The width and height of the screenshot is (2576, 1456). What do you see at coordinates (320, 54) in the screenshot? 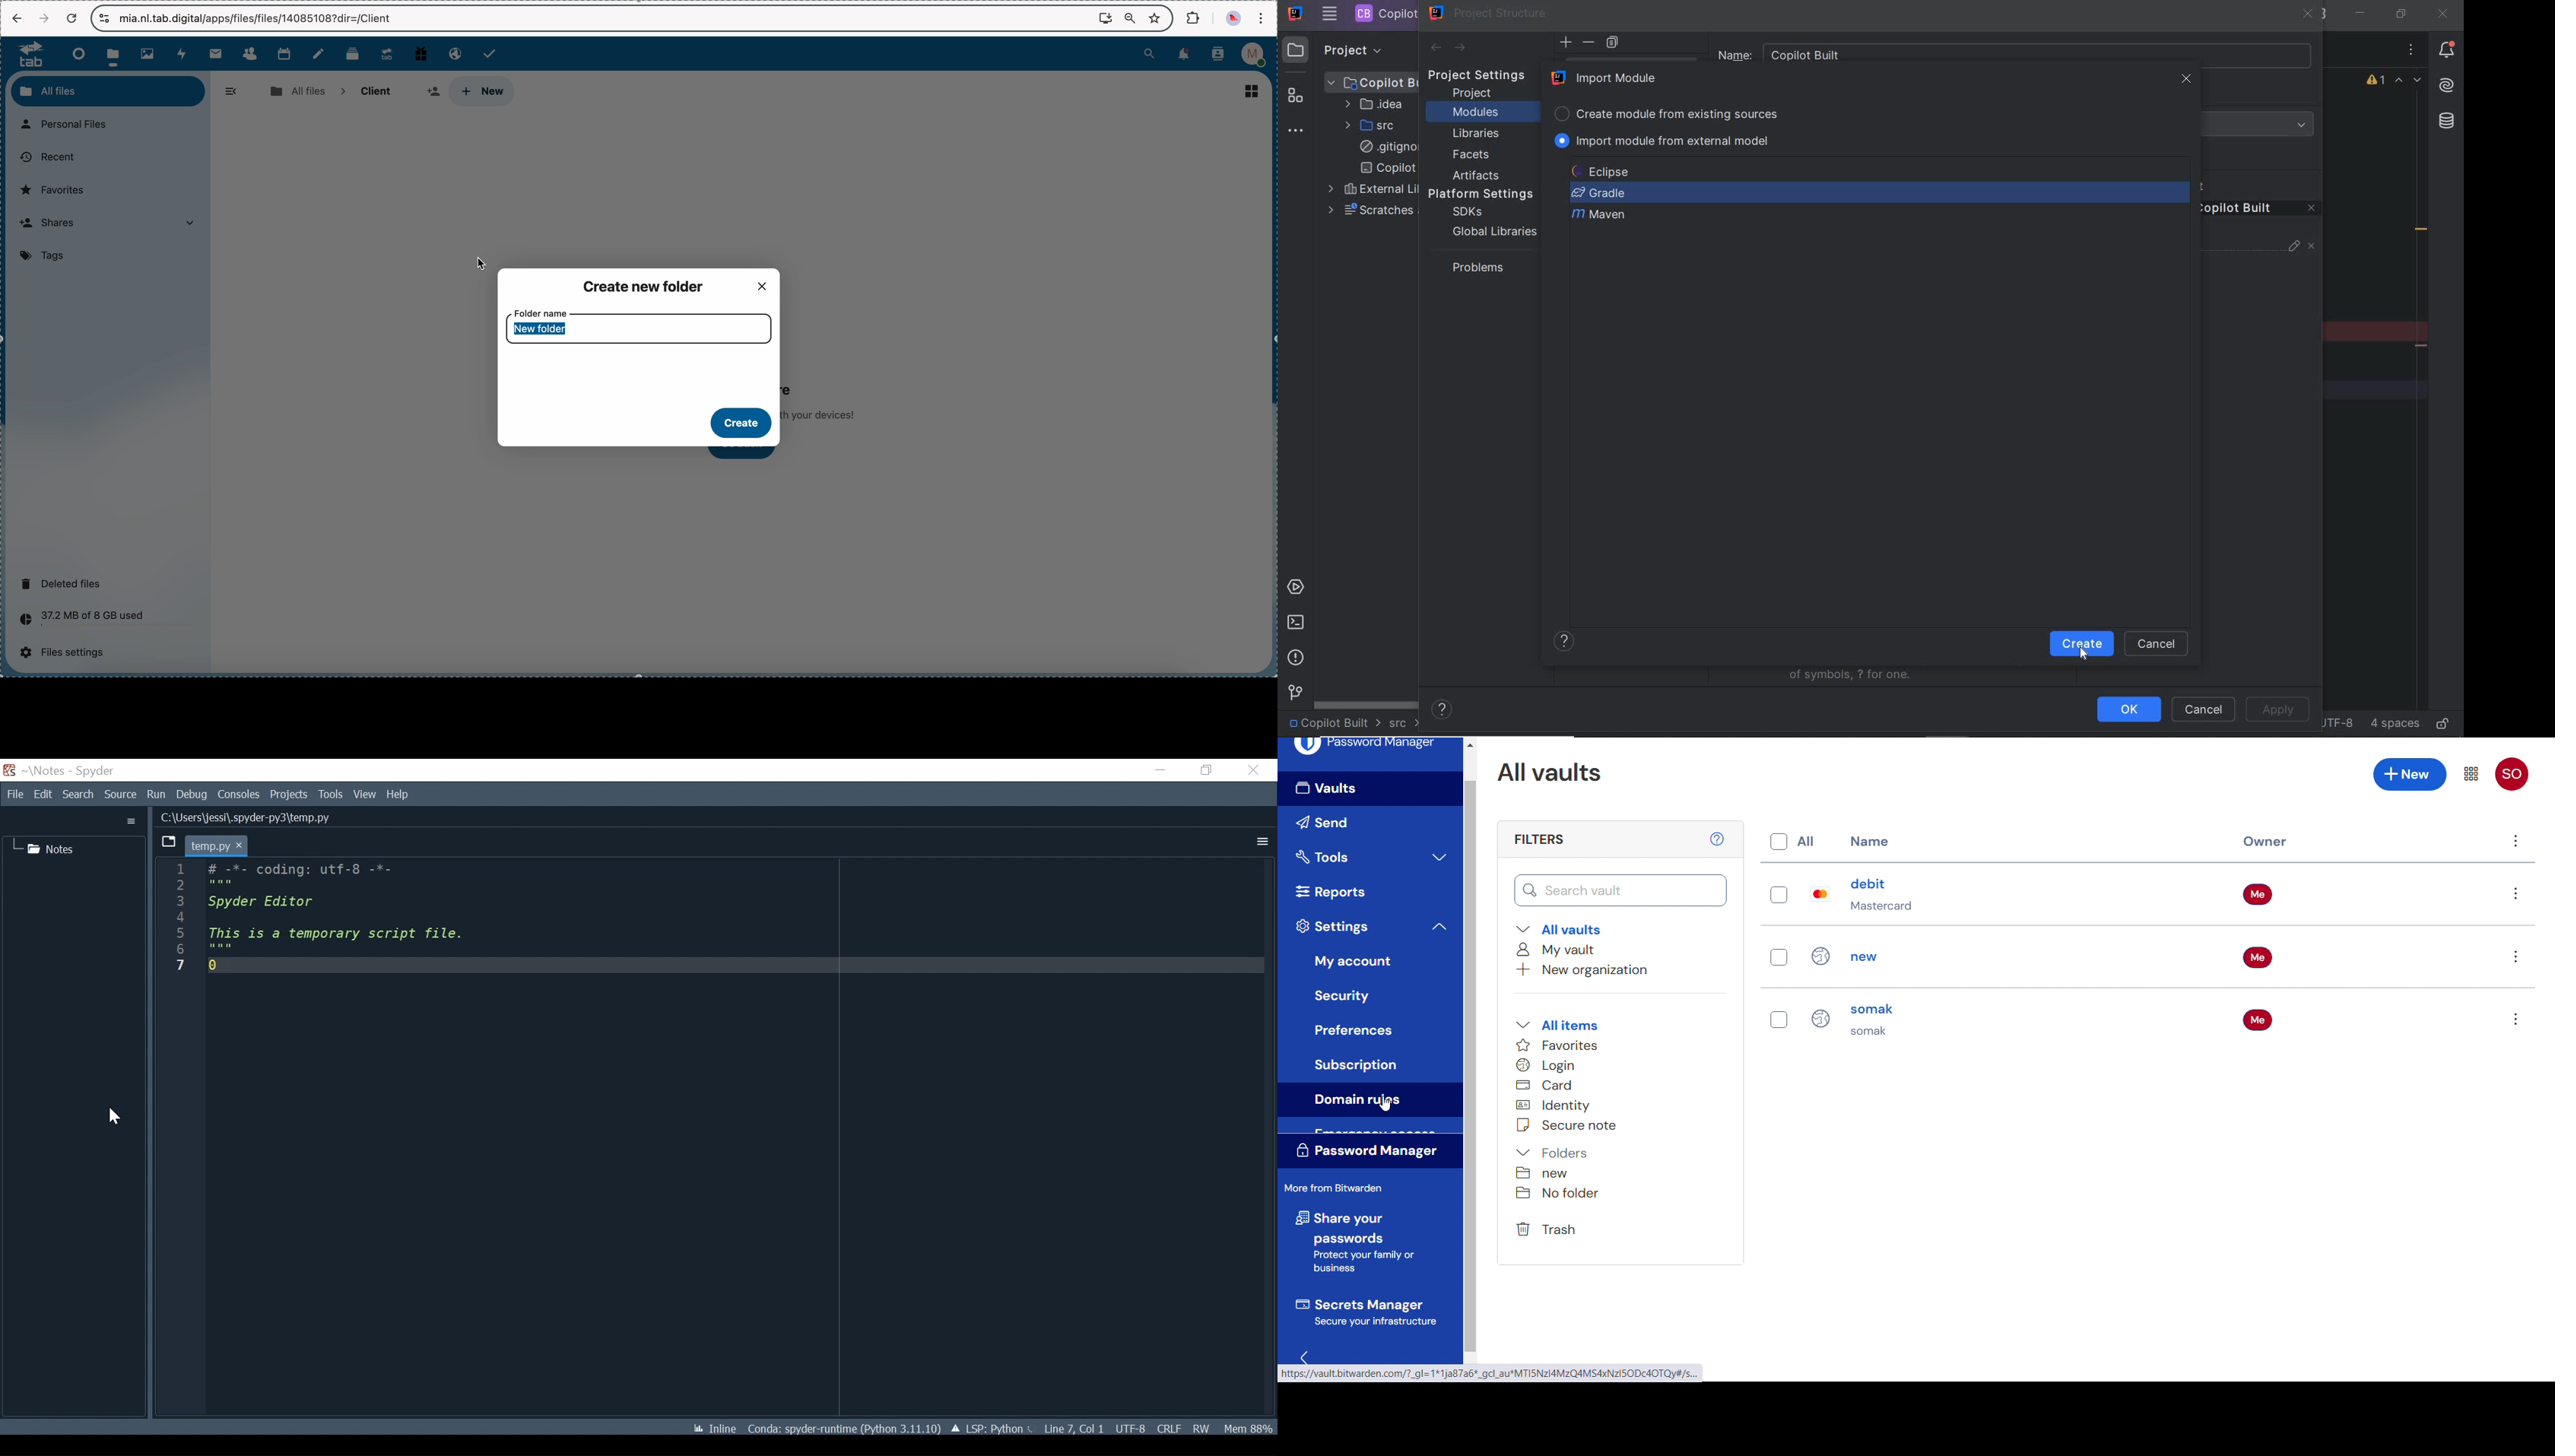
I see `notes` at bounding box center [320, 54].